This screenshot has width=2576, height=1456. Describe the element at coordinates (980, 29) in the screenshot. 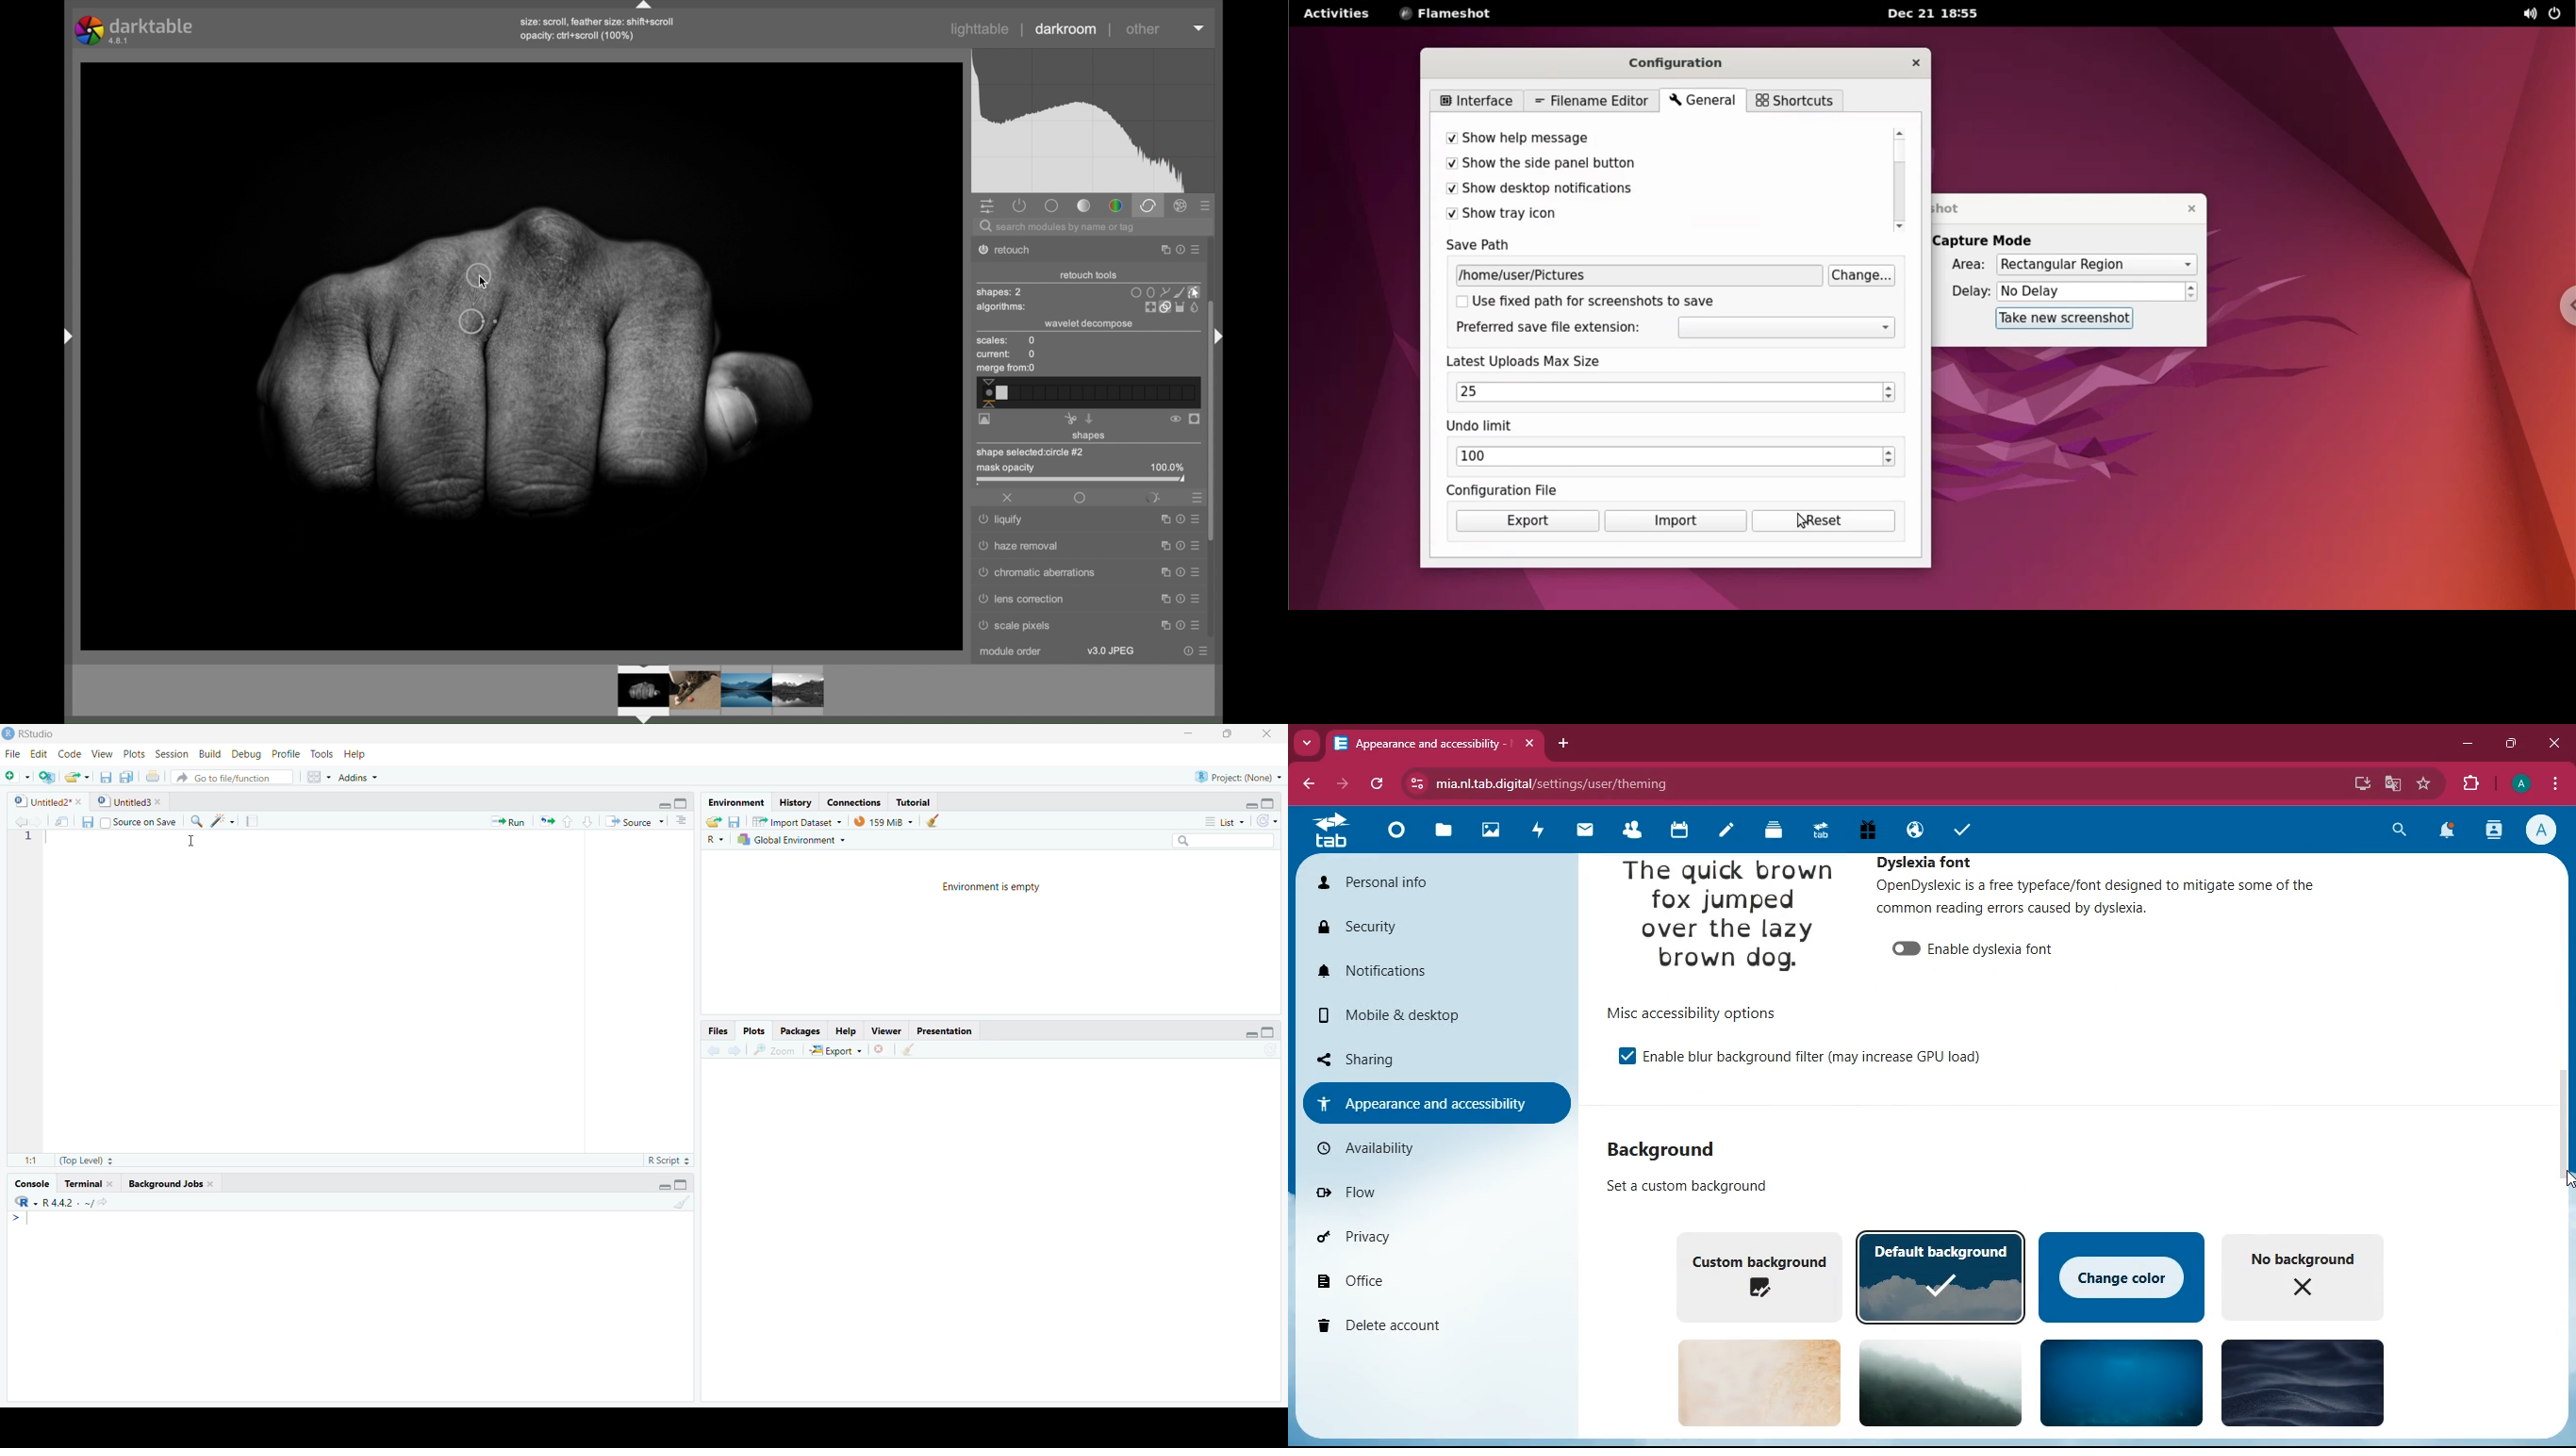

I see `lighttable` at that location.